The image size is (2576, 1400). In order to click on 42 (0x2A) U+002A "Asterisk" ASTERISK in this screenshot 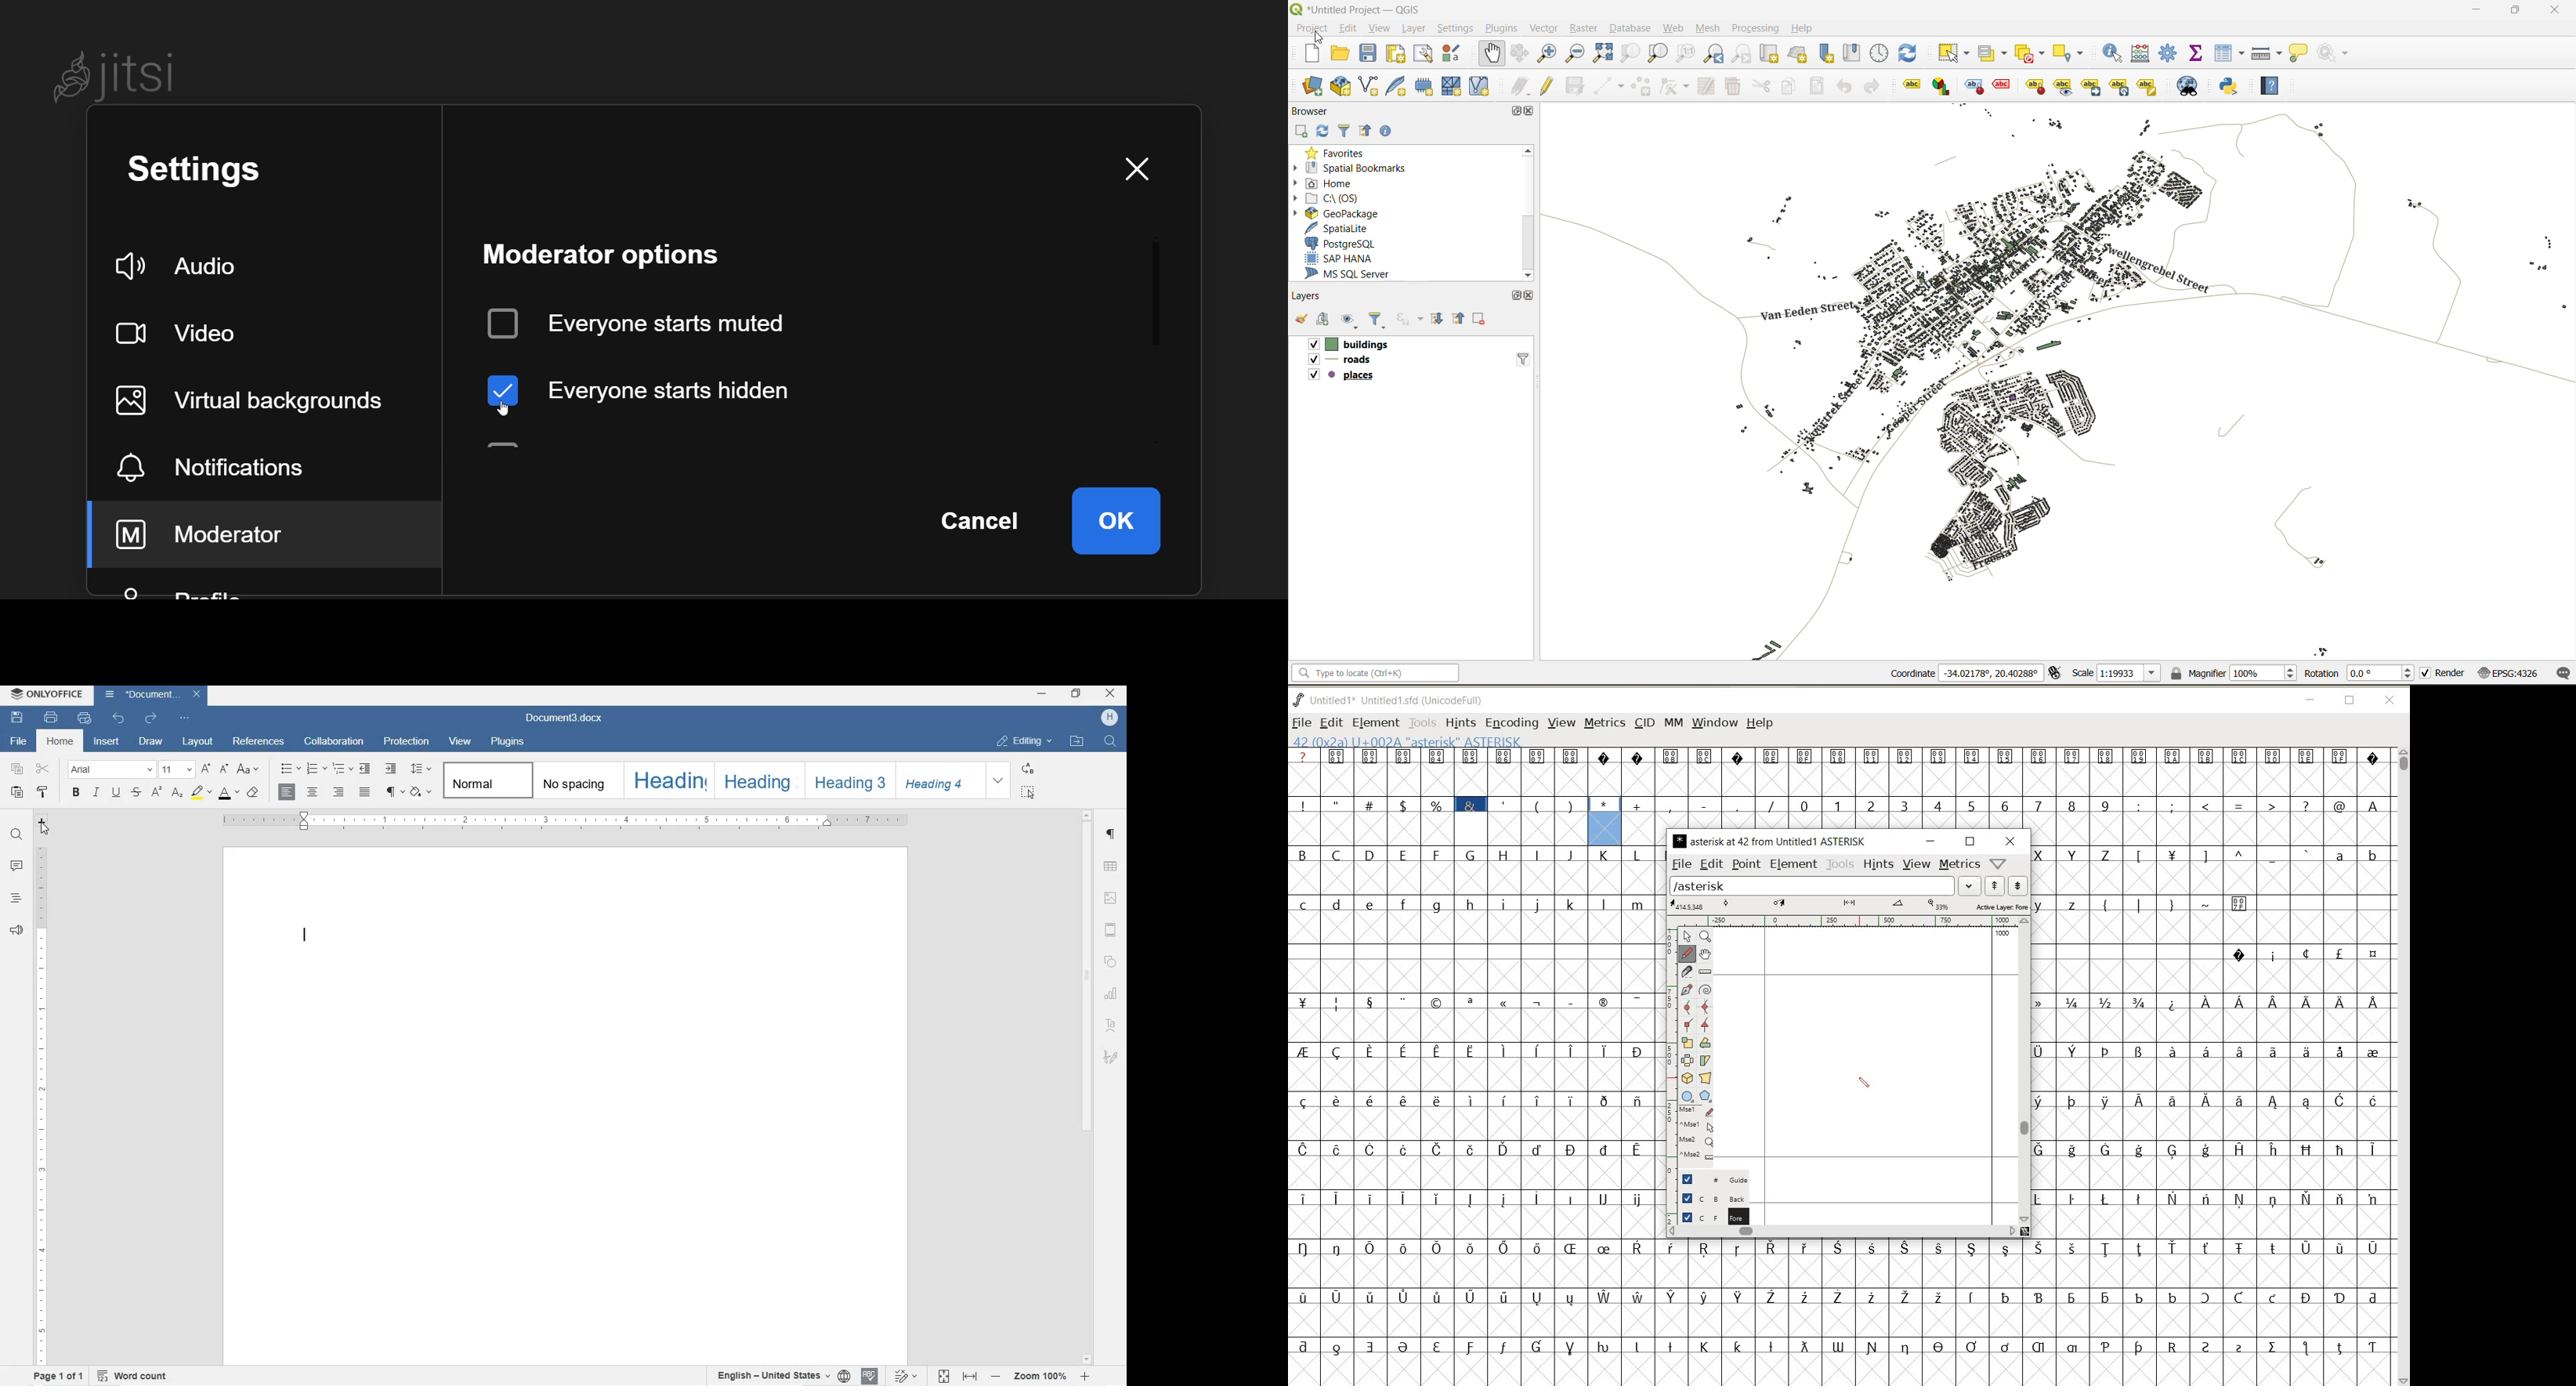, I will do `click(1412, 741)`.